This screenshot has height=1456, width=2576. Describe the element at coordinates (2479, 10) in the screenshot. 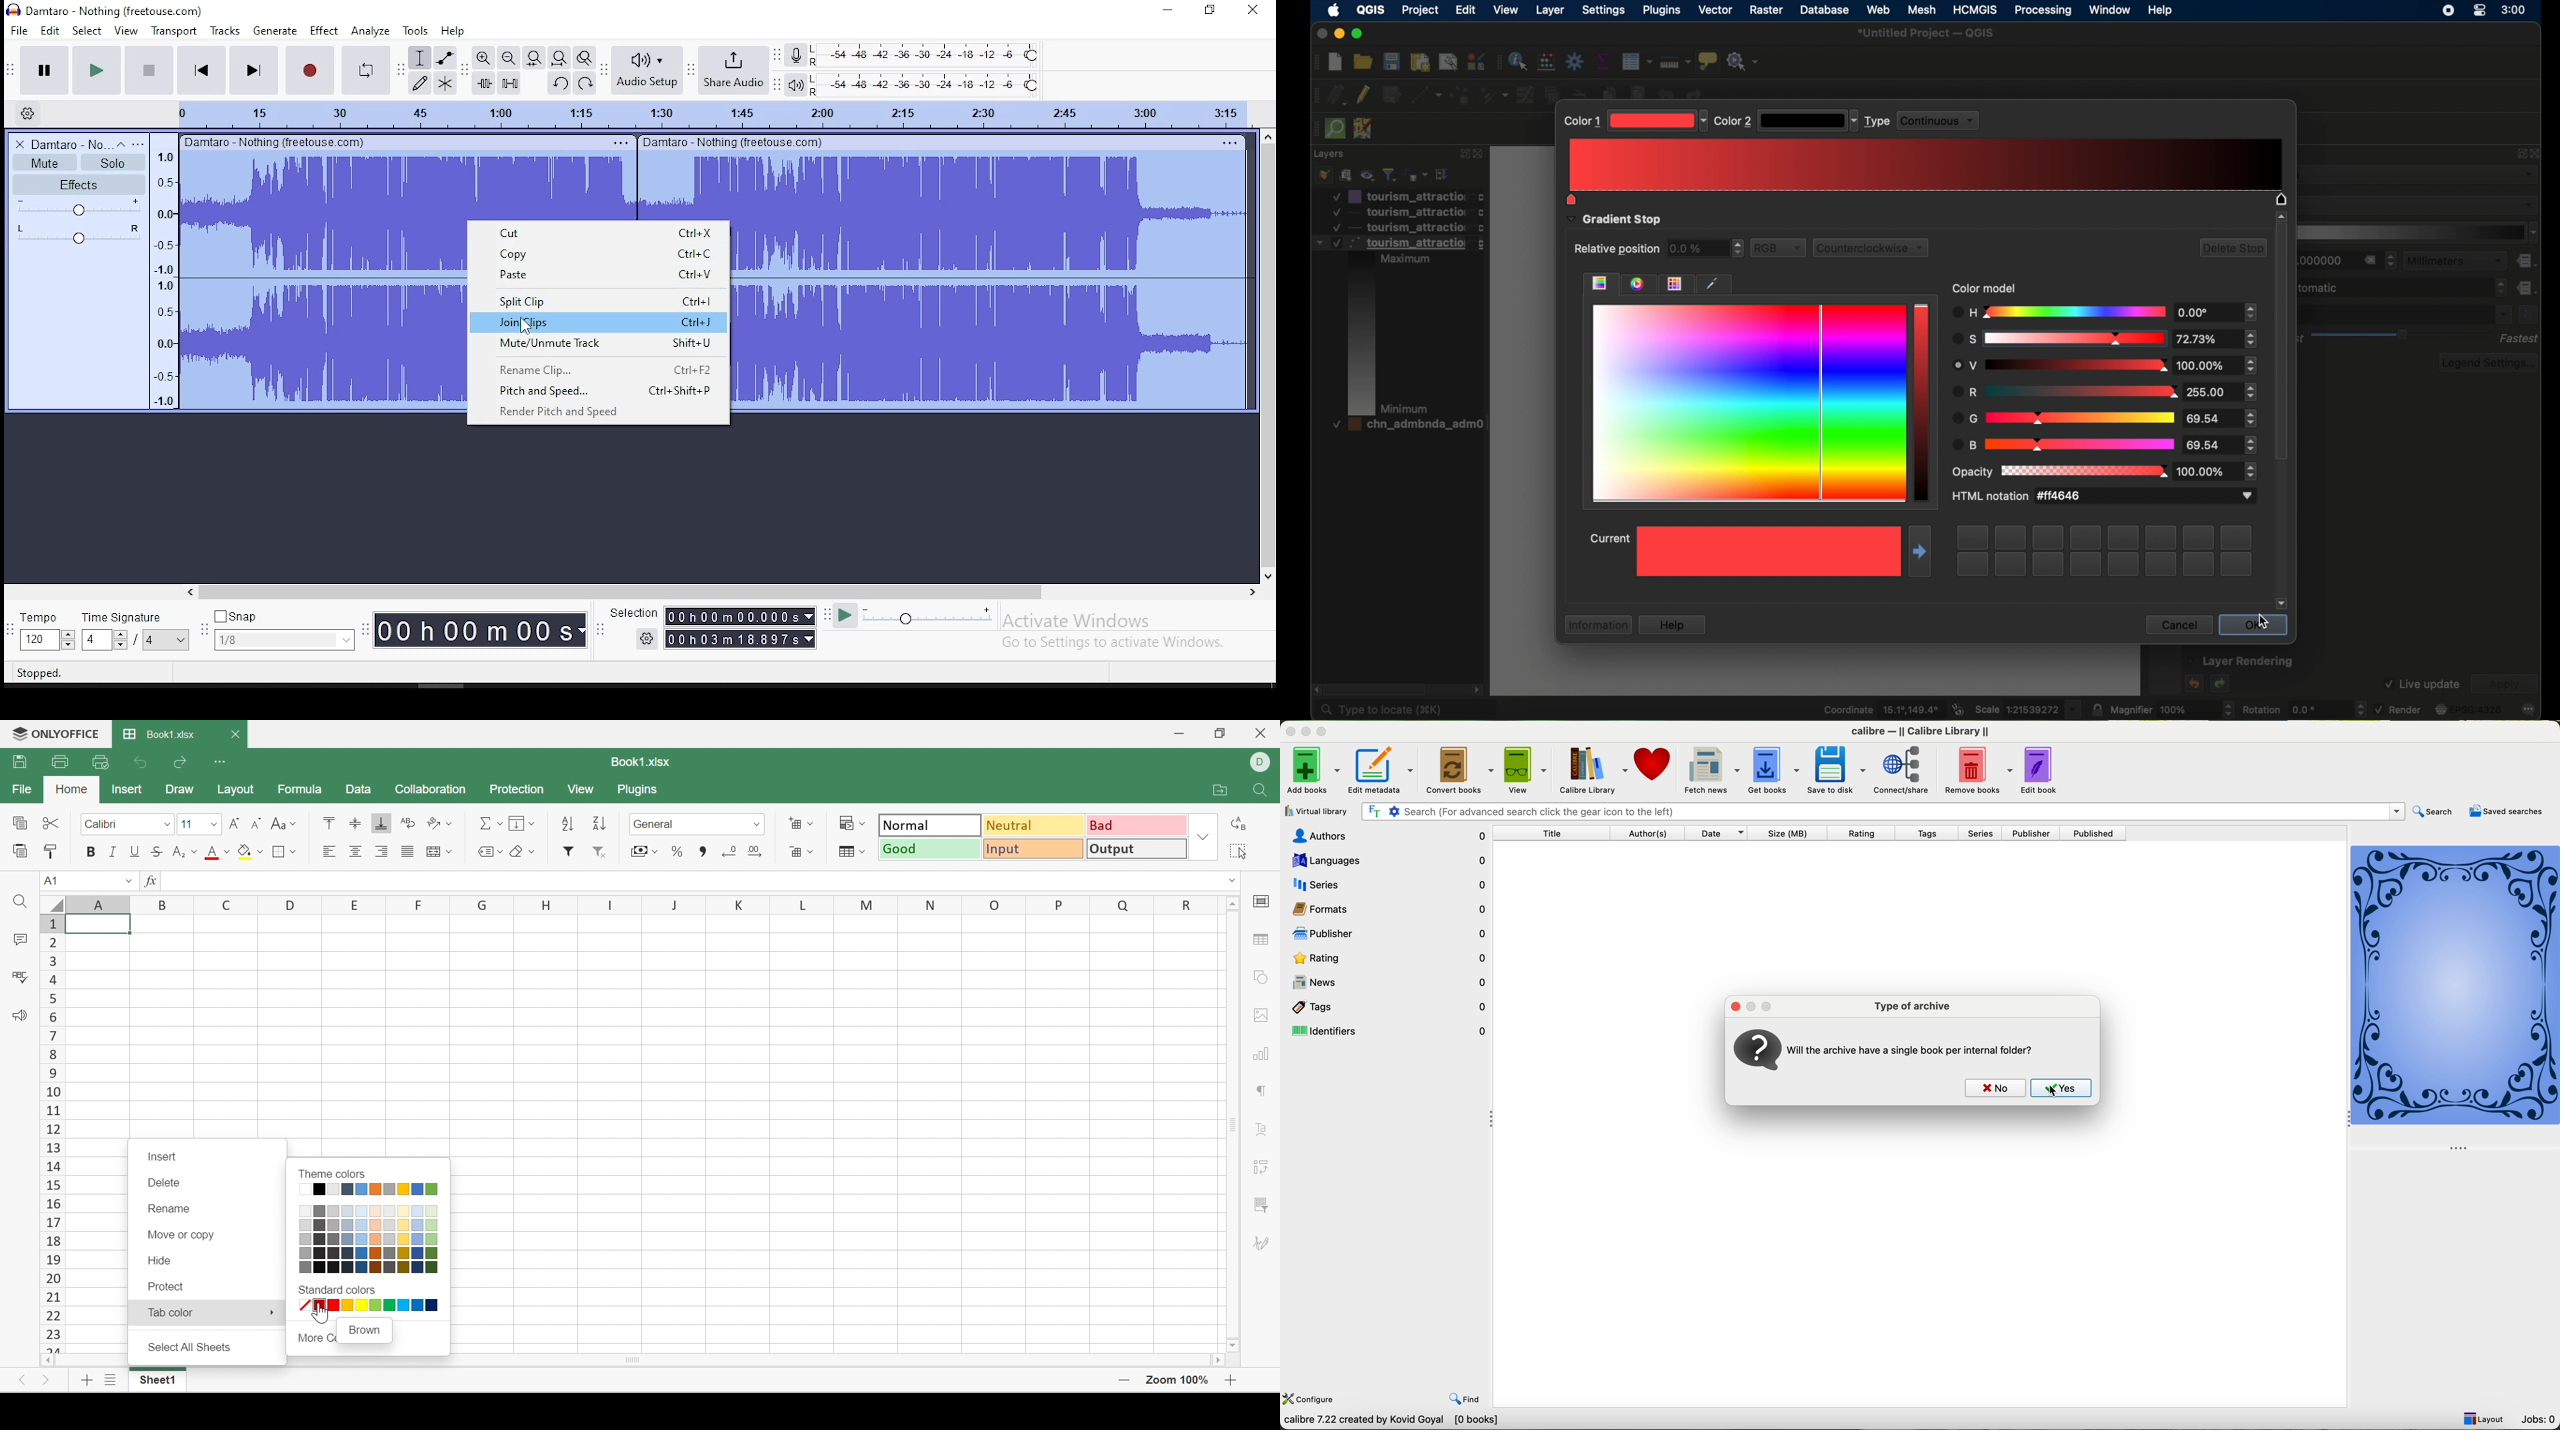

I see `control center` at that location.